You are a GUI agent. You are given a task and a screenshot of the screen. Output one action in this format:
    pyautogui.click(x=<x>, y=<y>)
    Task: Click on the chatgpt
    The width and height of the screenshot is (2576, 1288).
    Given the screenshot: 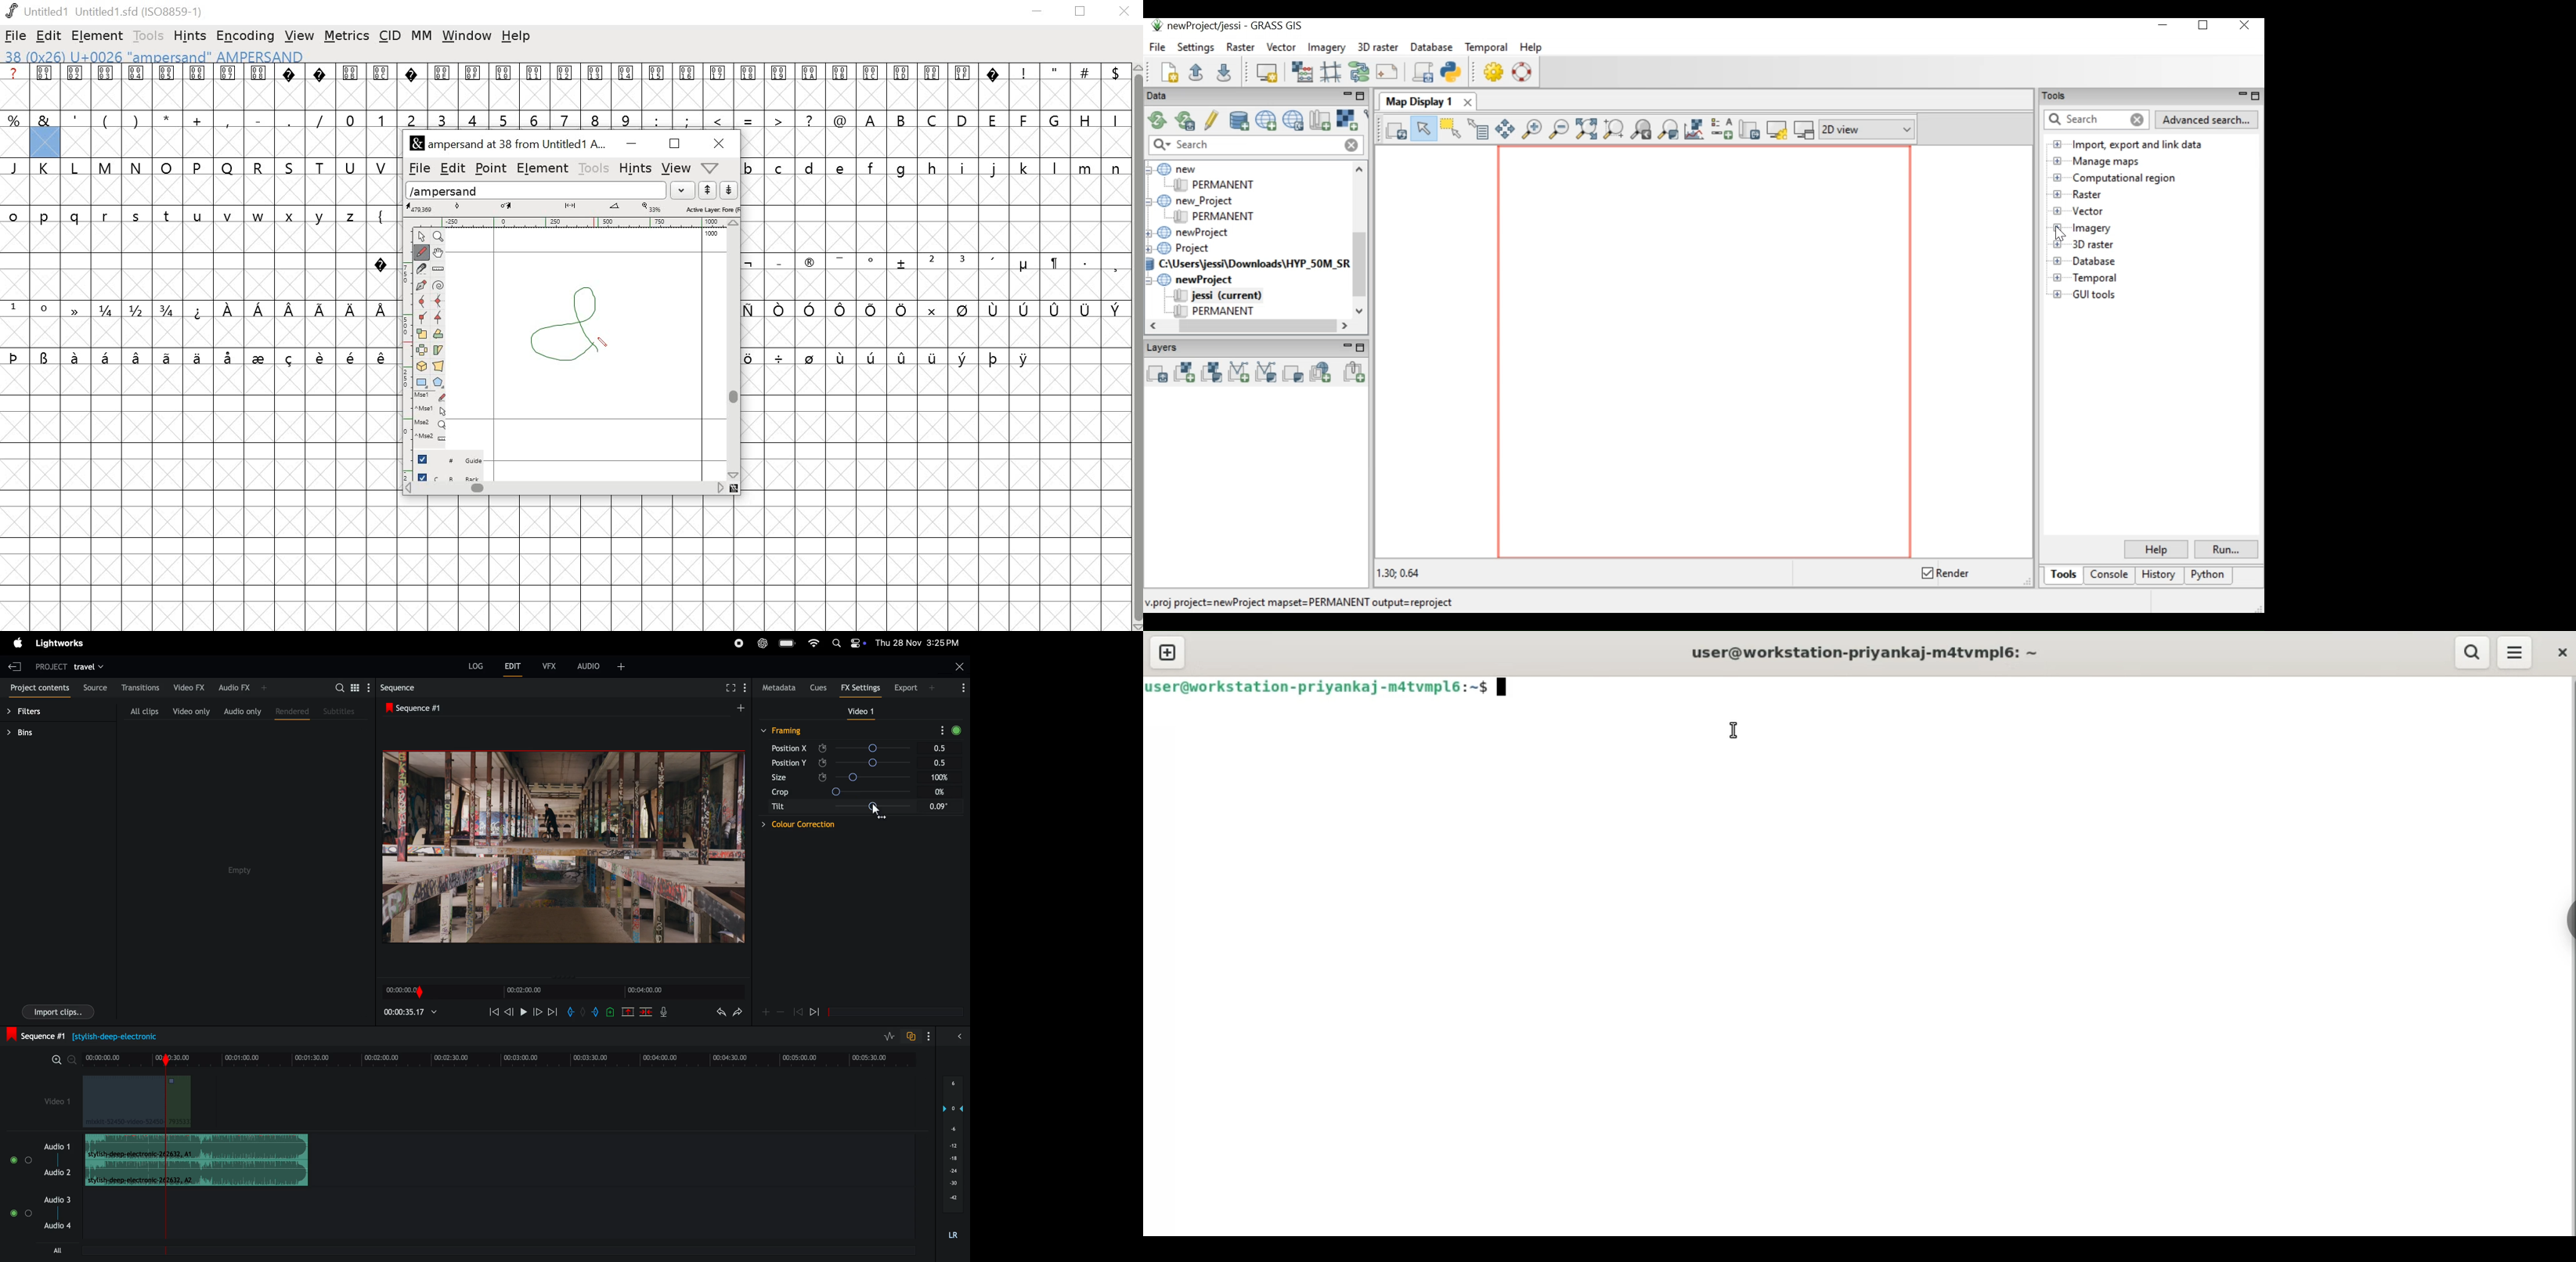 What is the action you would take?
    pyautogui.click(x=762, y=643)
    